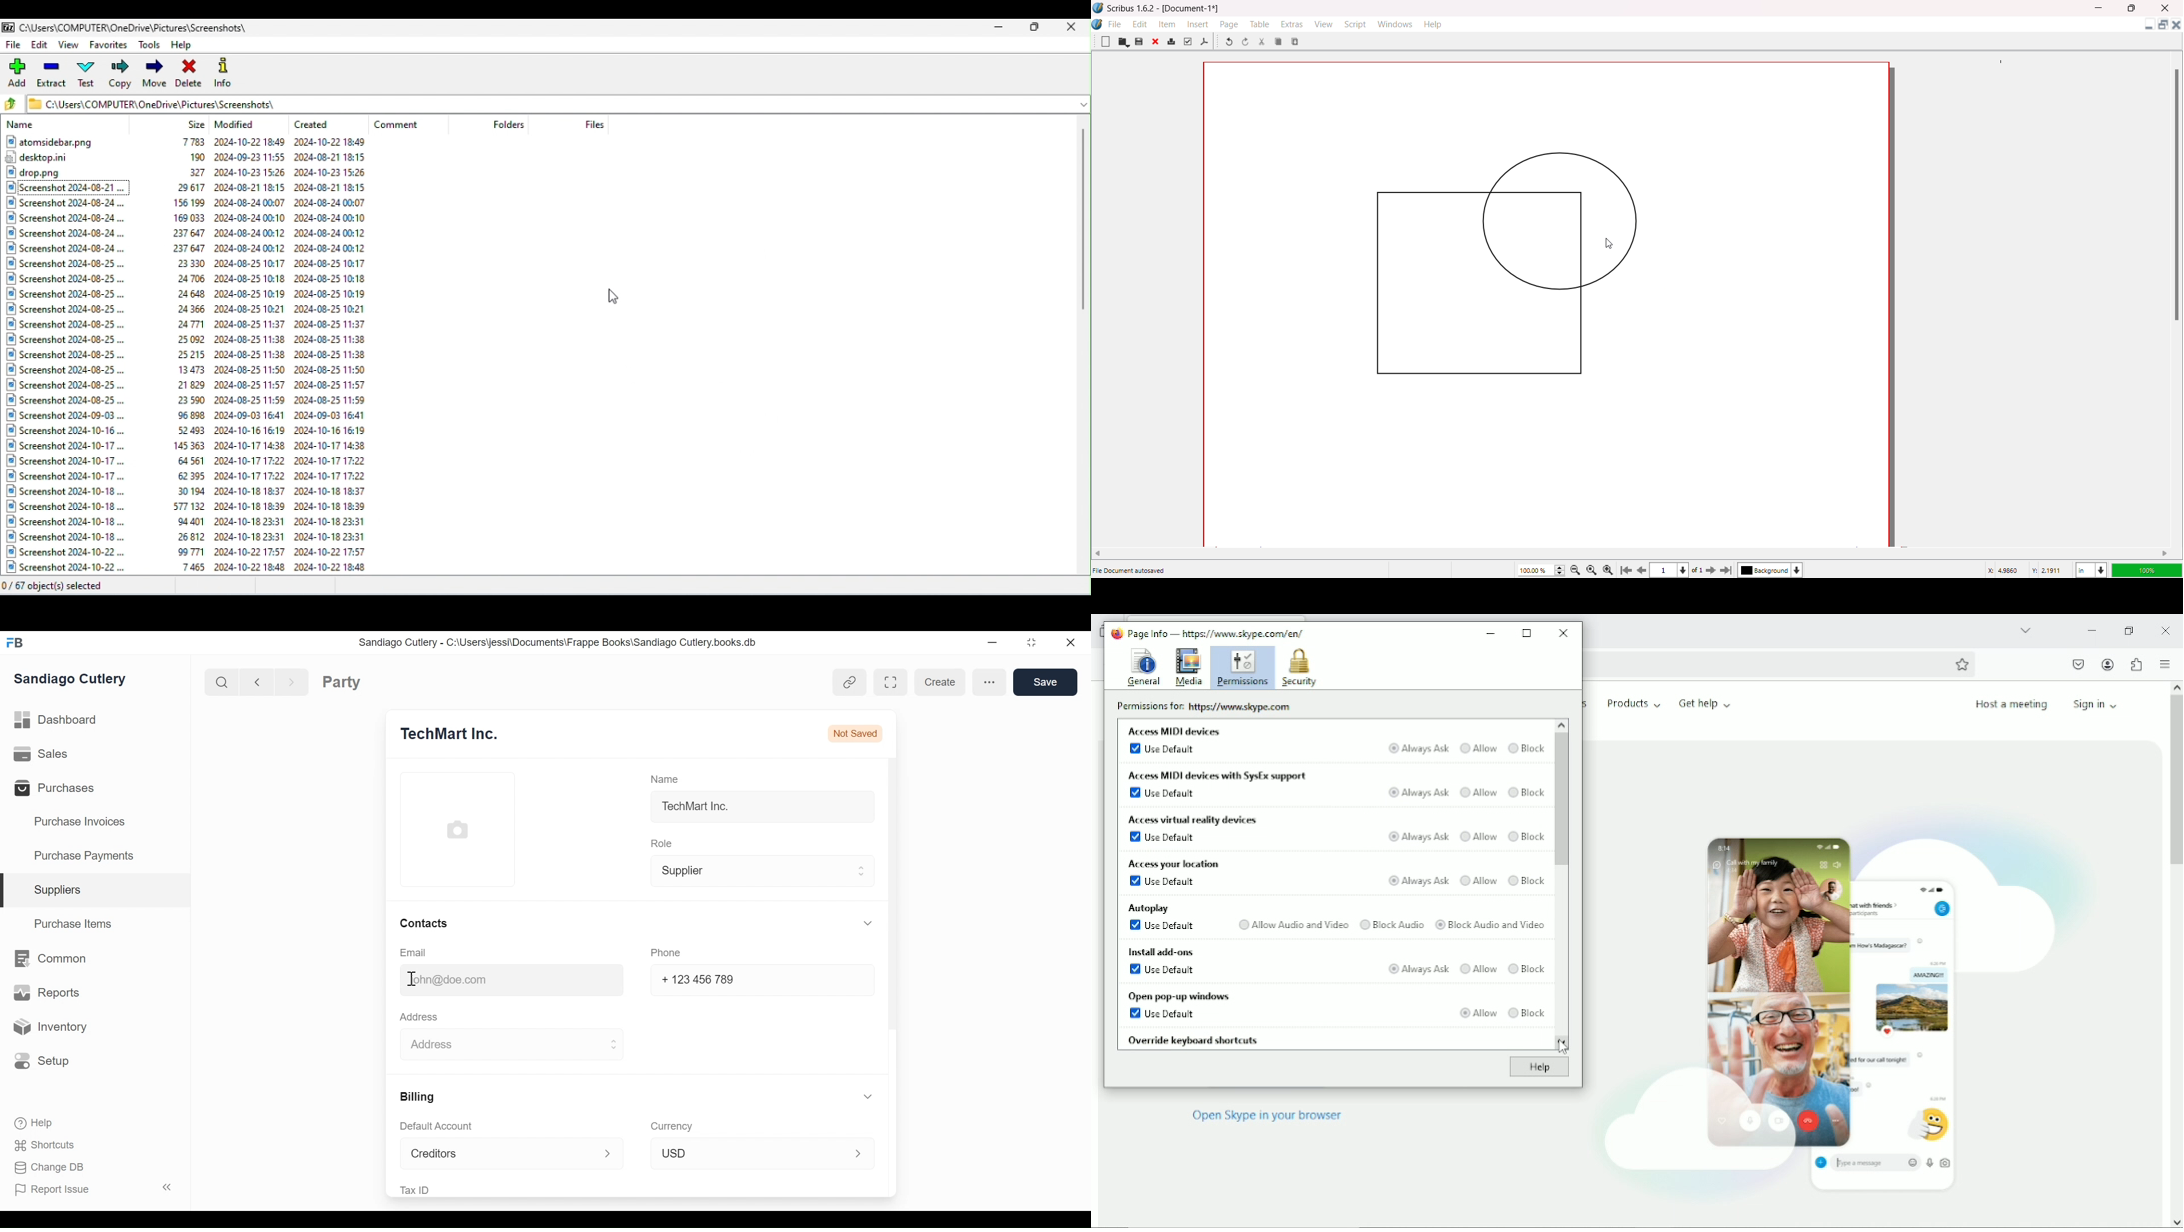 The height and width of the screenshot is (1232, 2184). Describe the element at coordinates (1262, 42) in the screenshot. I see `Cut` at that location.